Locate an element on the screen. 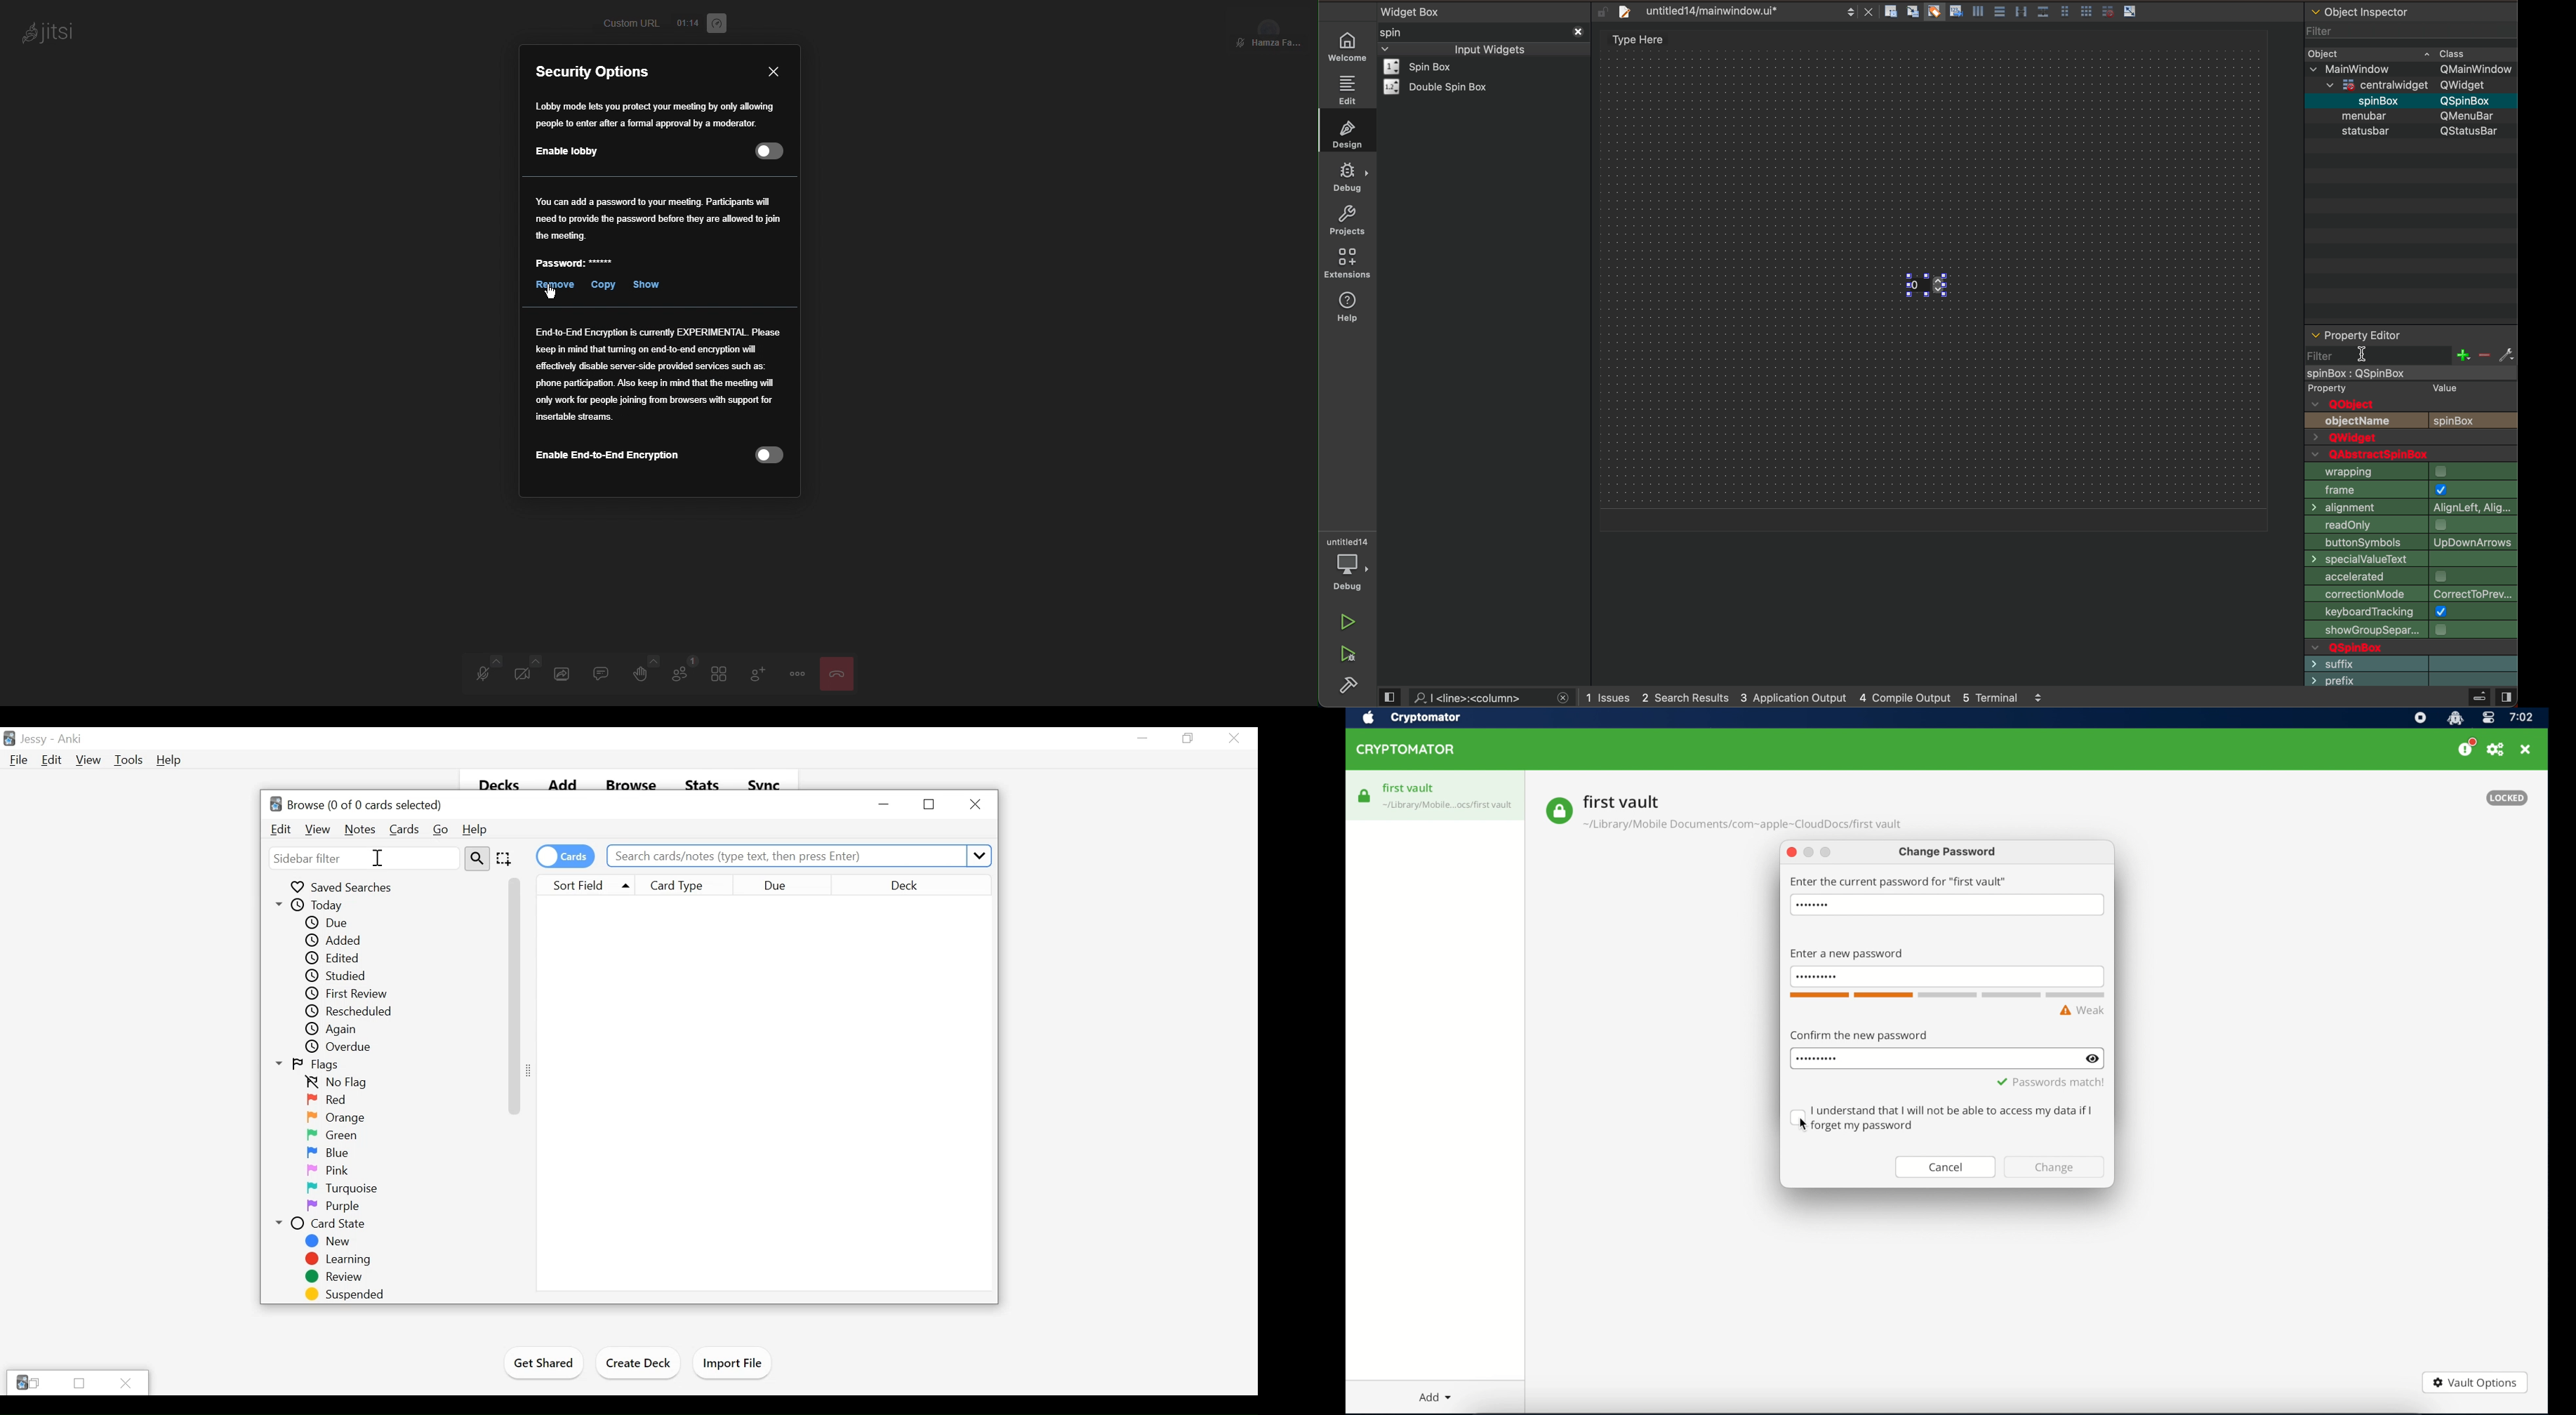 The image size is (2576, 1428). filter is located at coordinates (2322, 28).